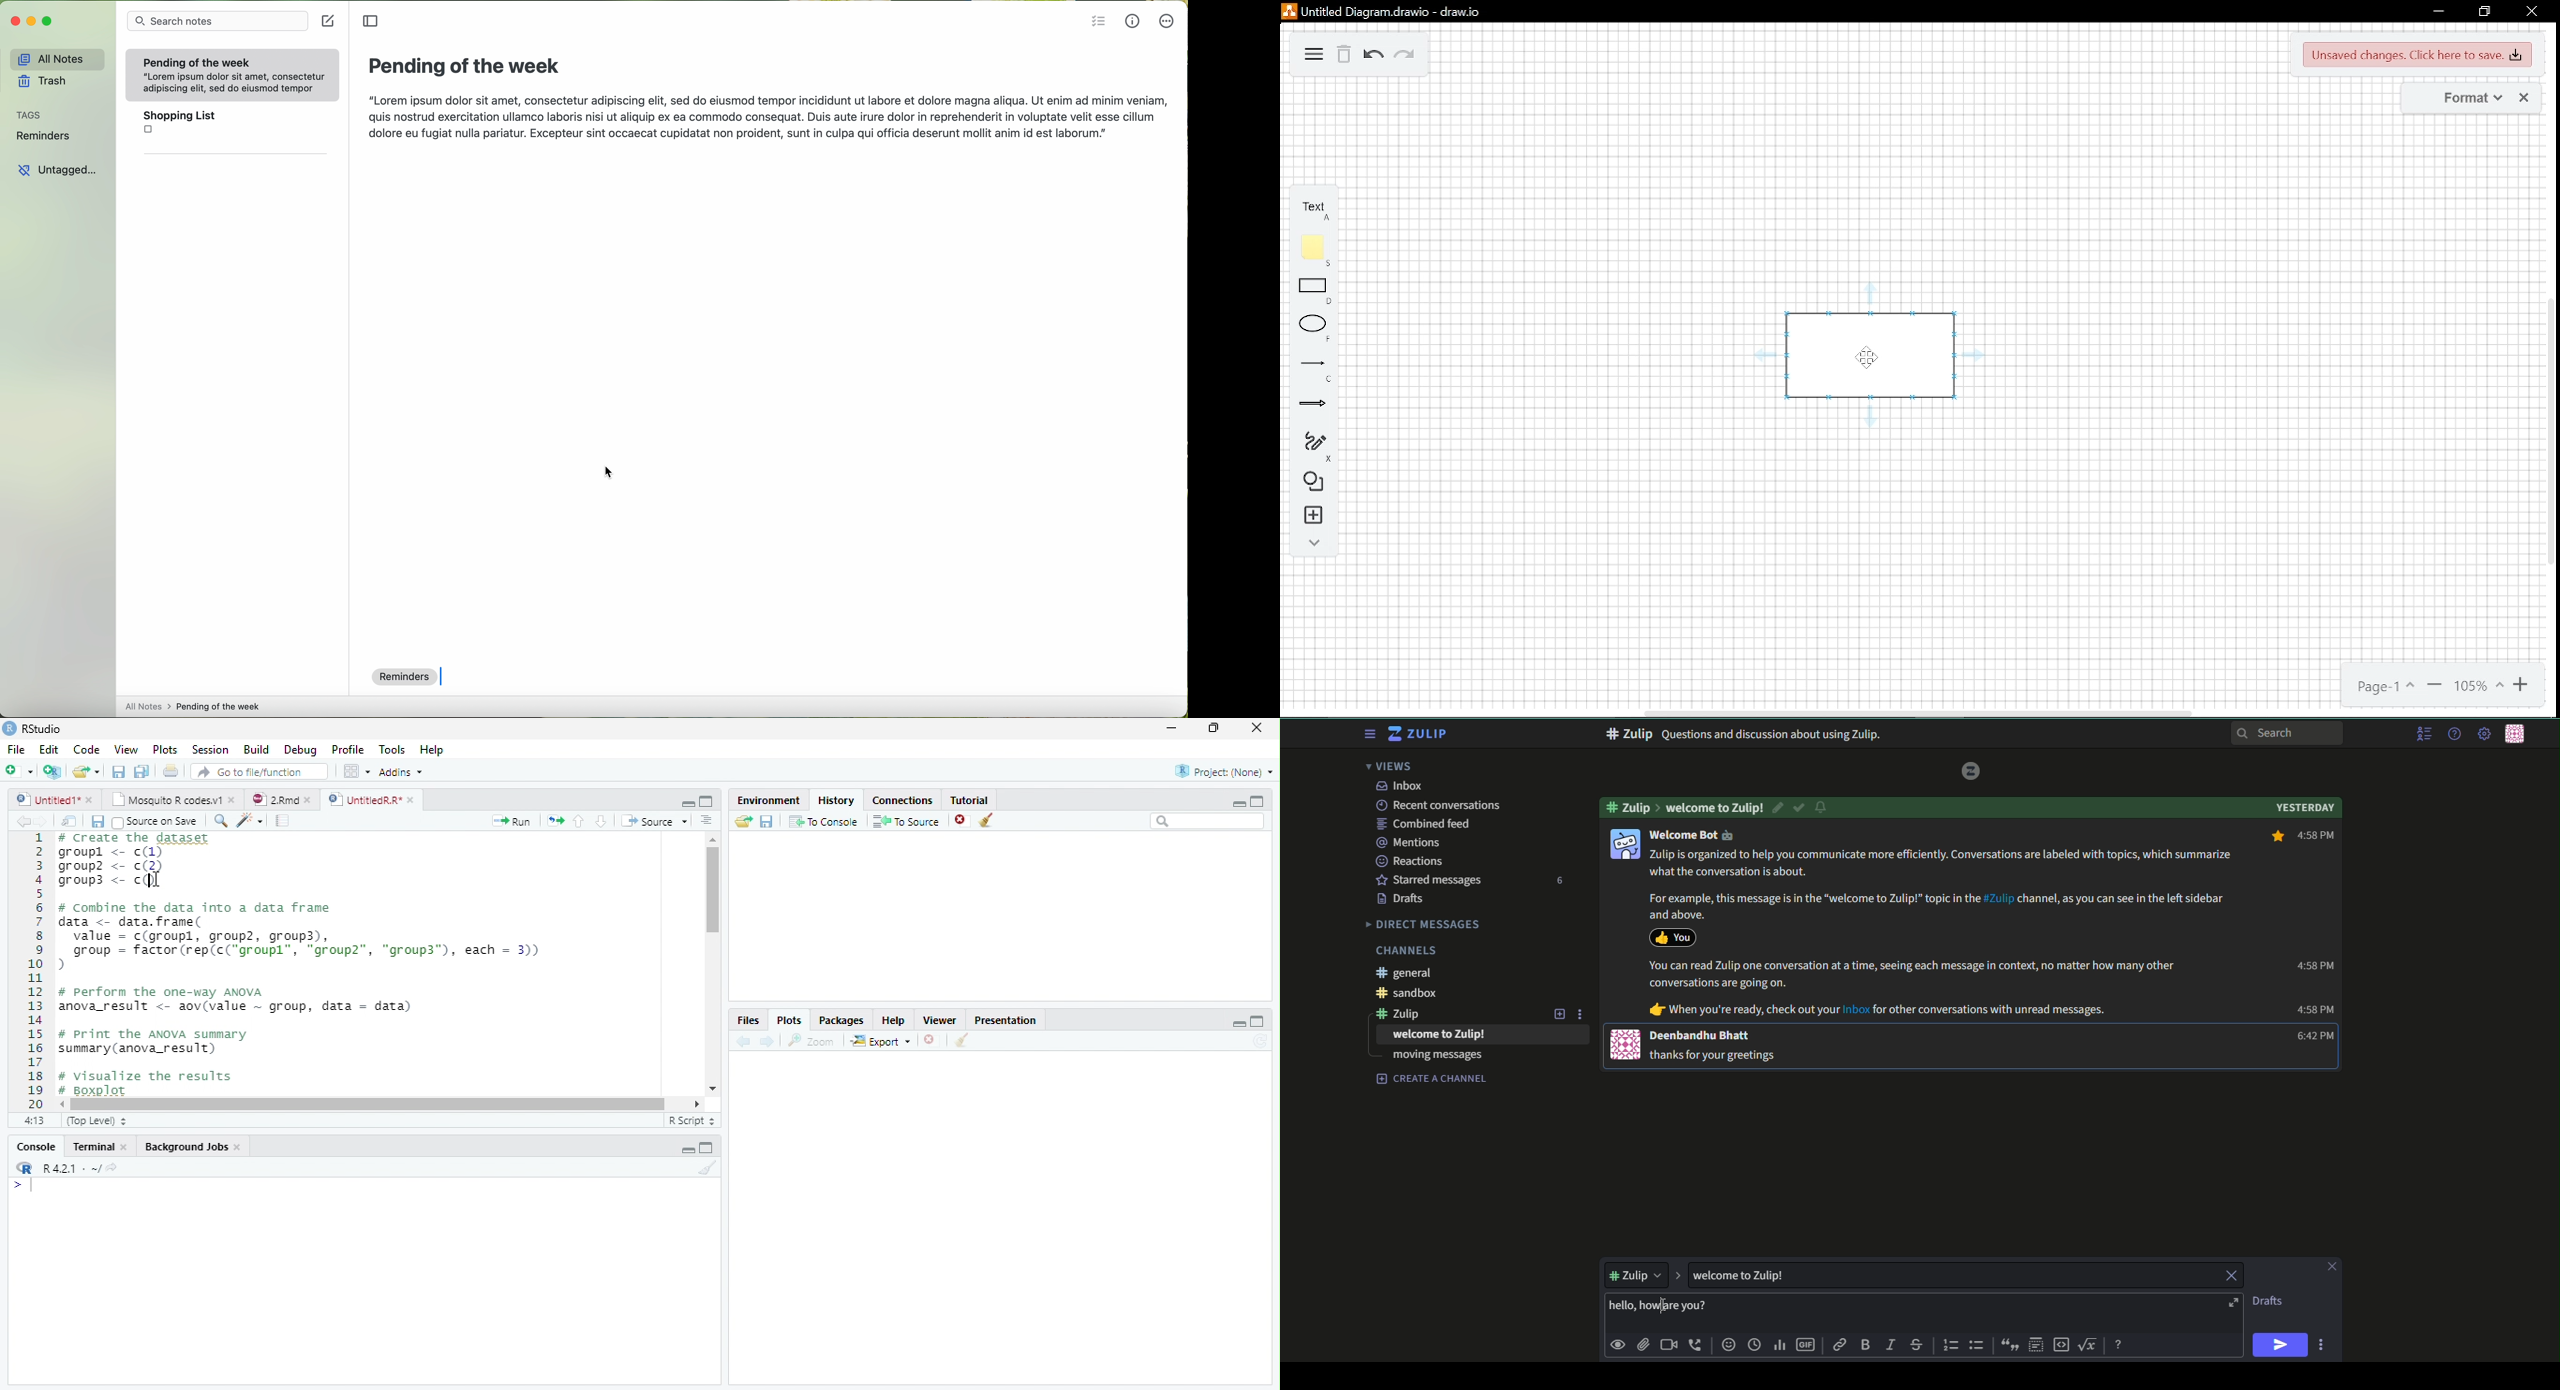 This screenshot has width=2576, height=1400. I want to click on Scrollbar, so click(710, 964).